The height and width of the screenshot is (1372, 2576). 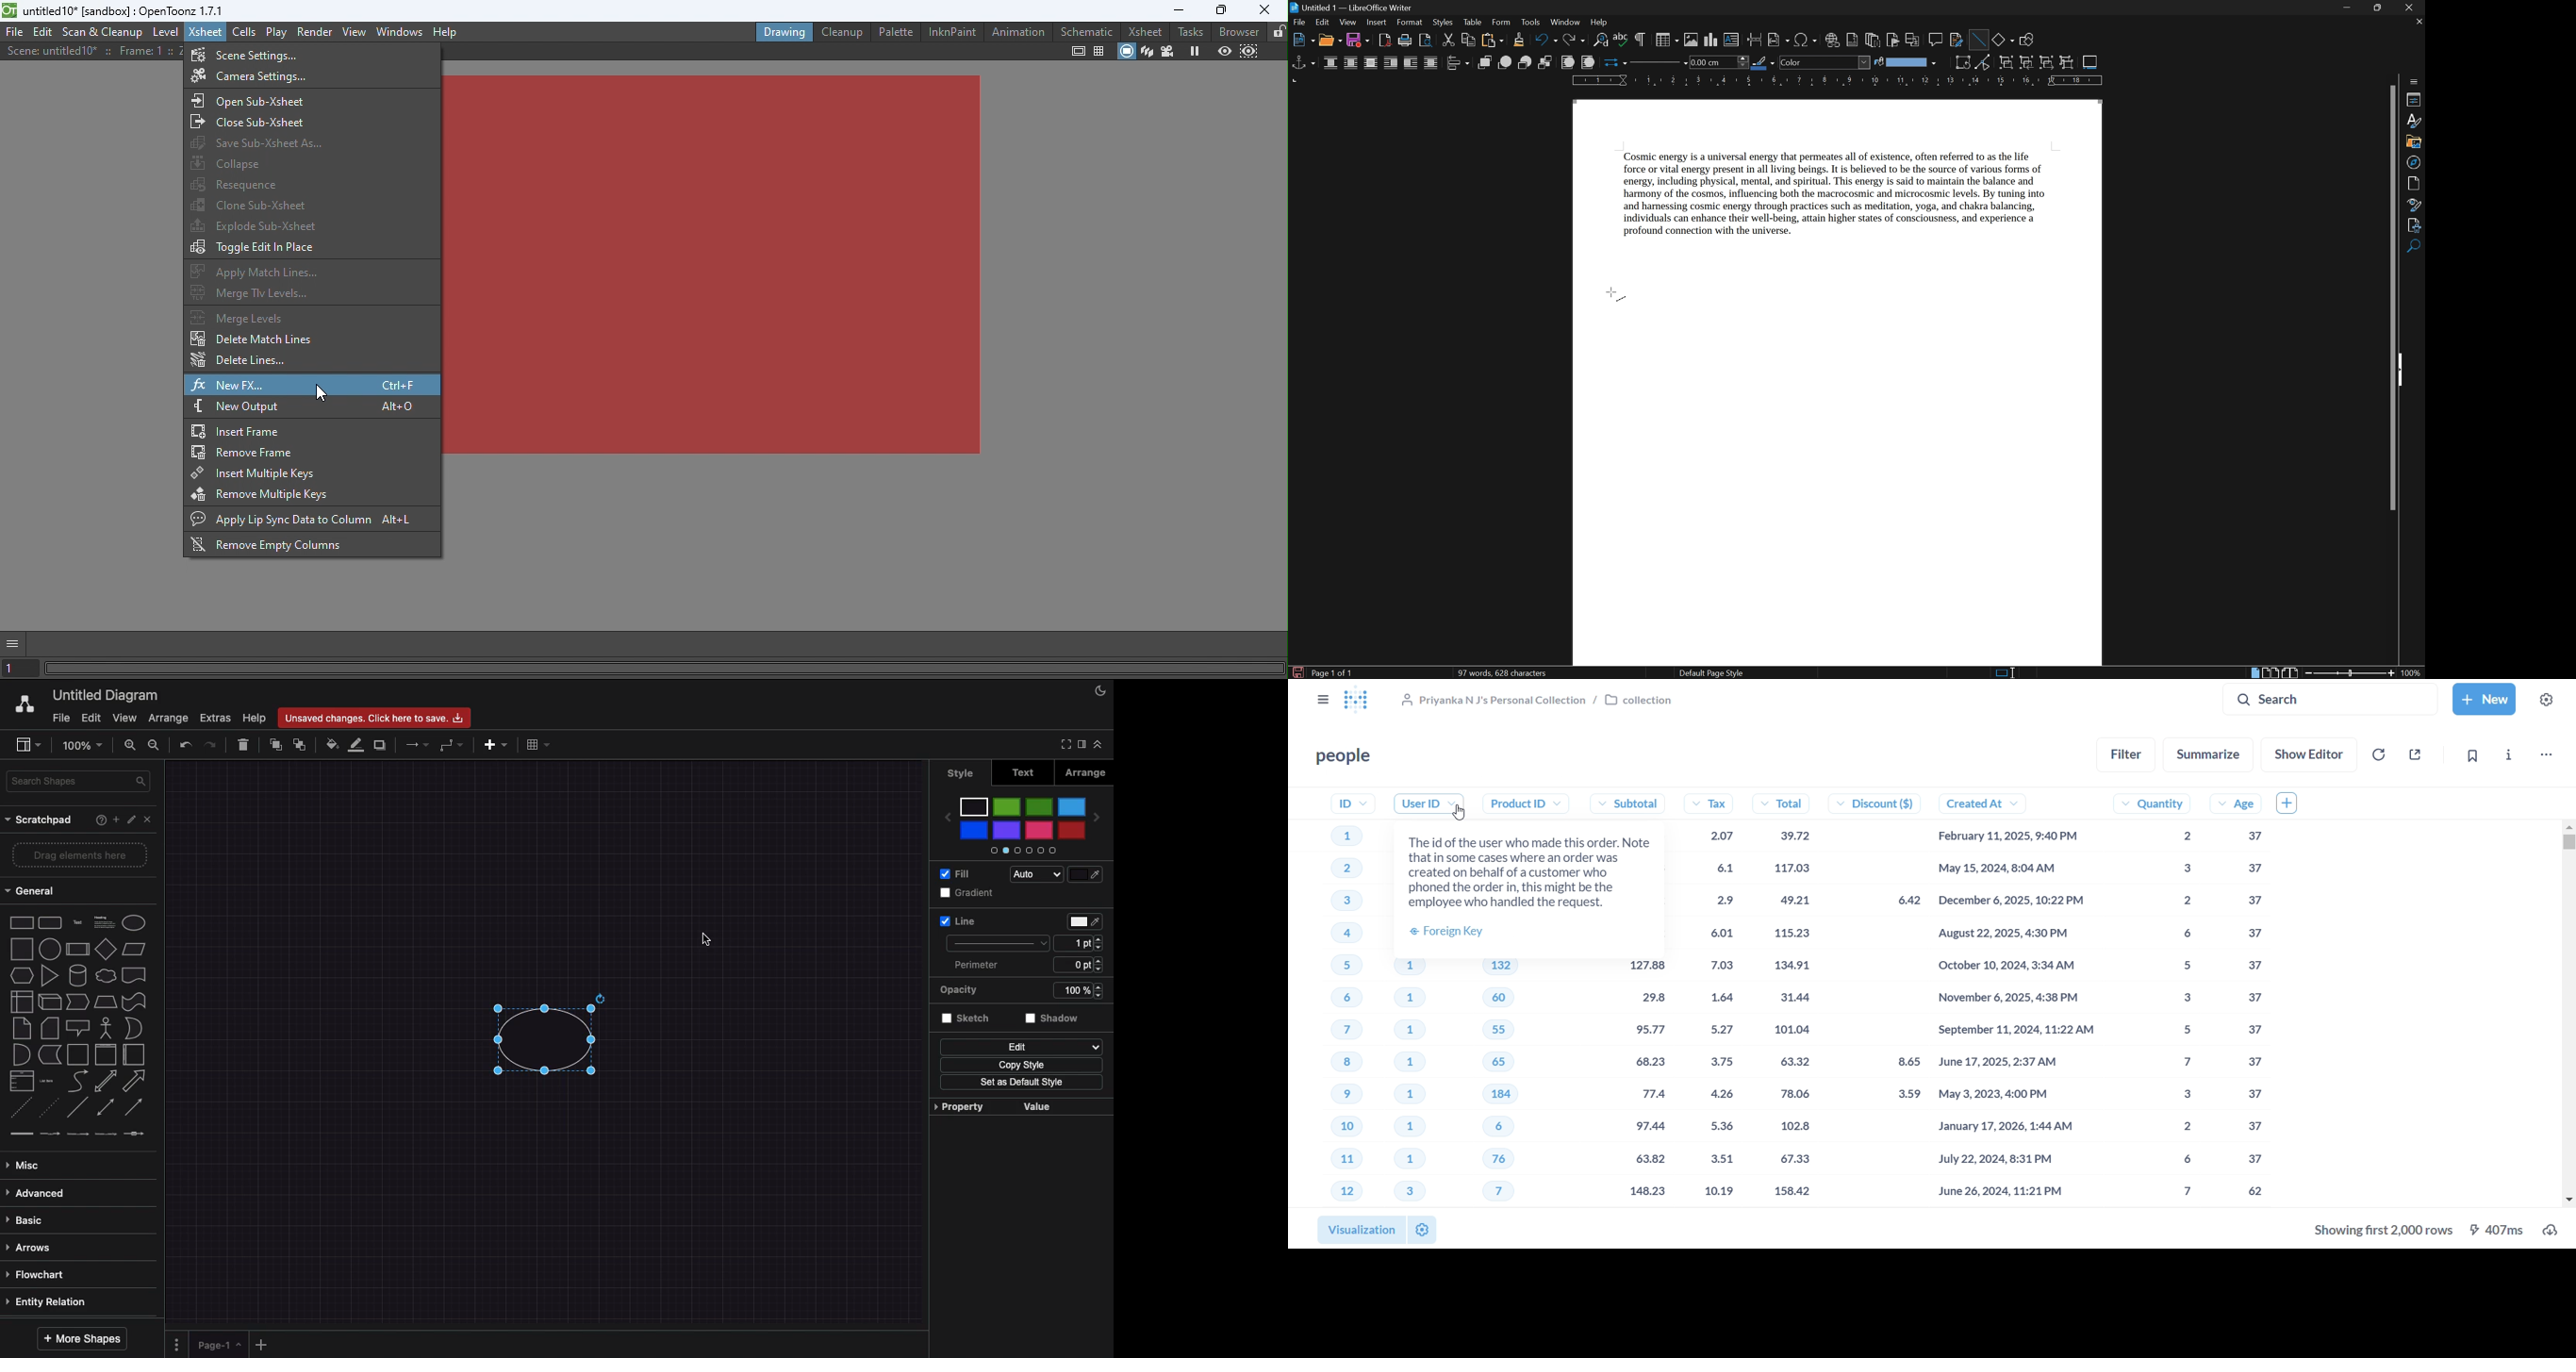 I want to click on Search shapes, so click(x=80, y=784).